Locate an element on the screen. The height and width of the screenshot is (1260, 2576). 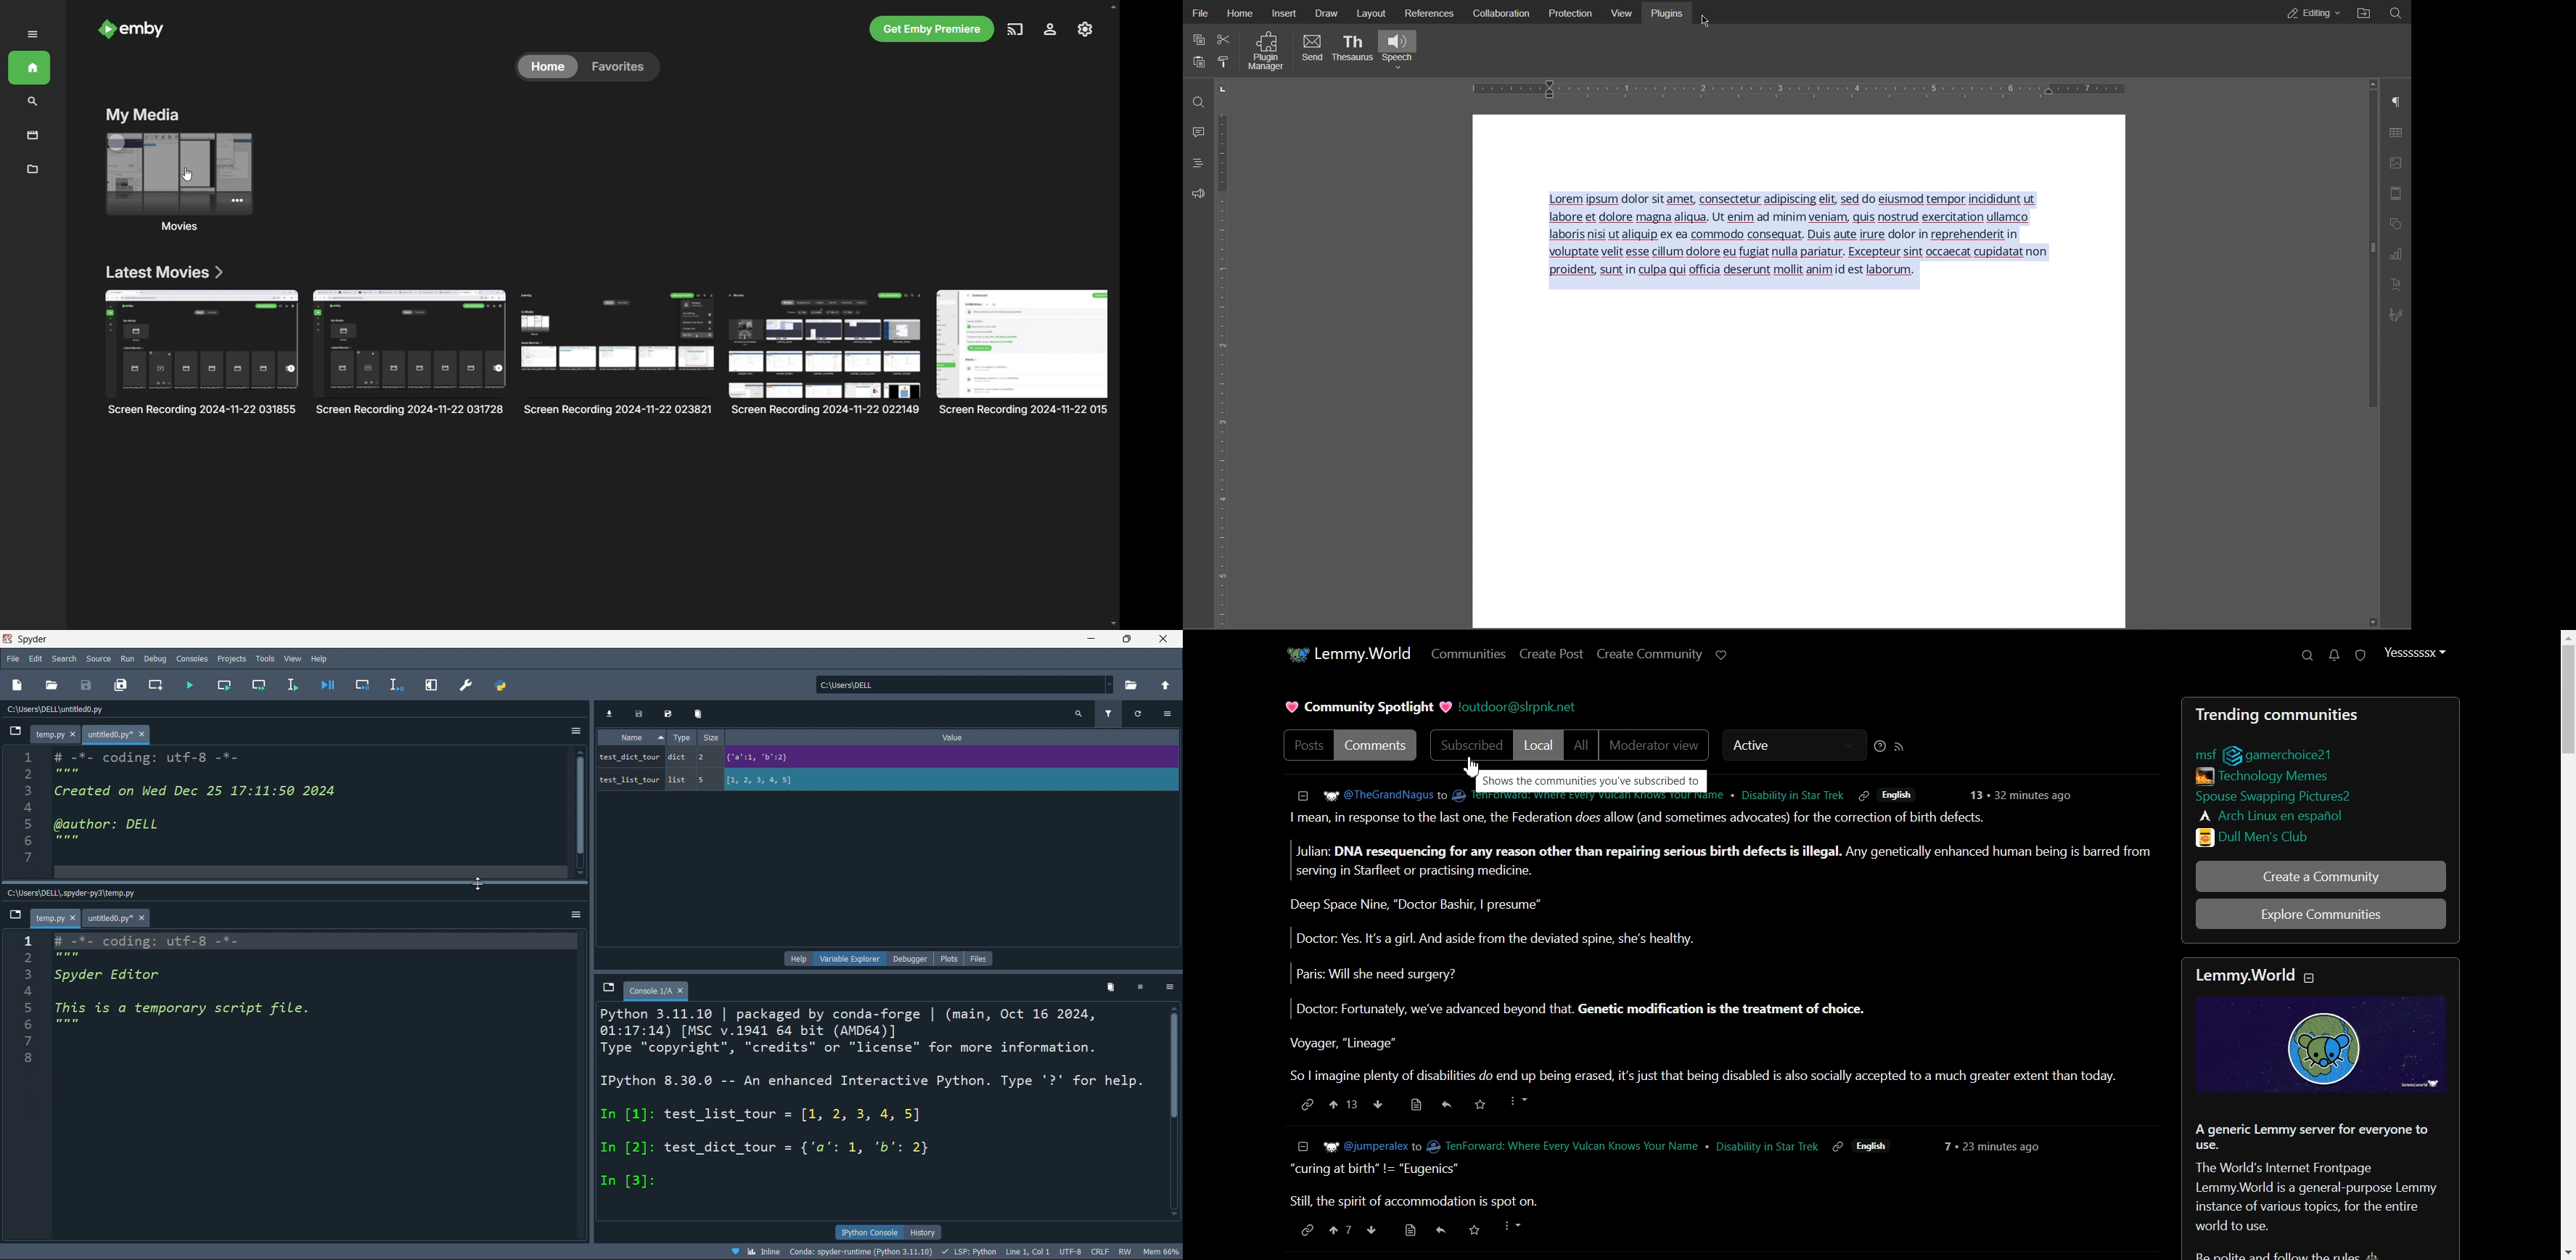
Create a Community is located at coordinates (2320, 876).